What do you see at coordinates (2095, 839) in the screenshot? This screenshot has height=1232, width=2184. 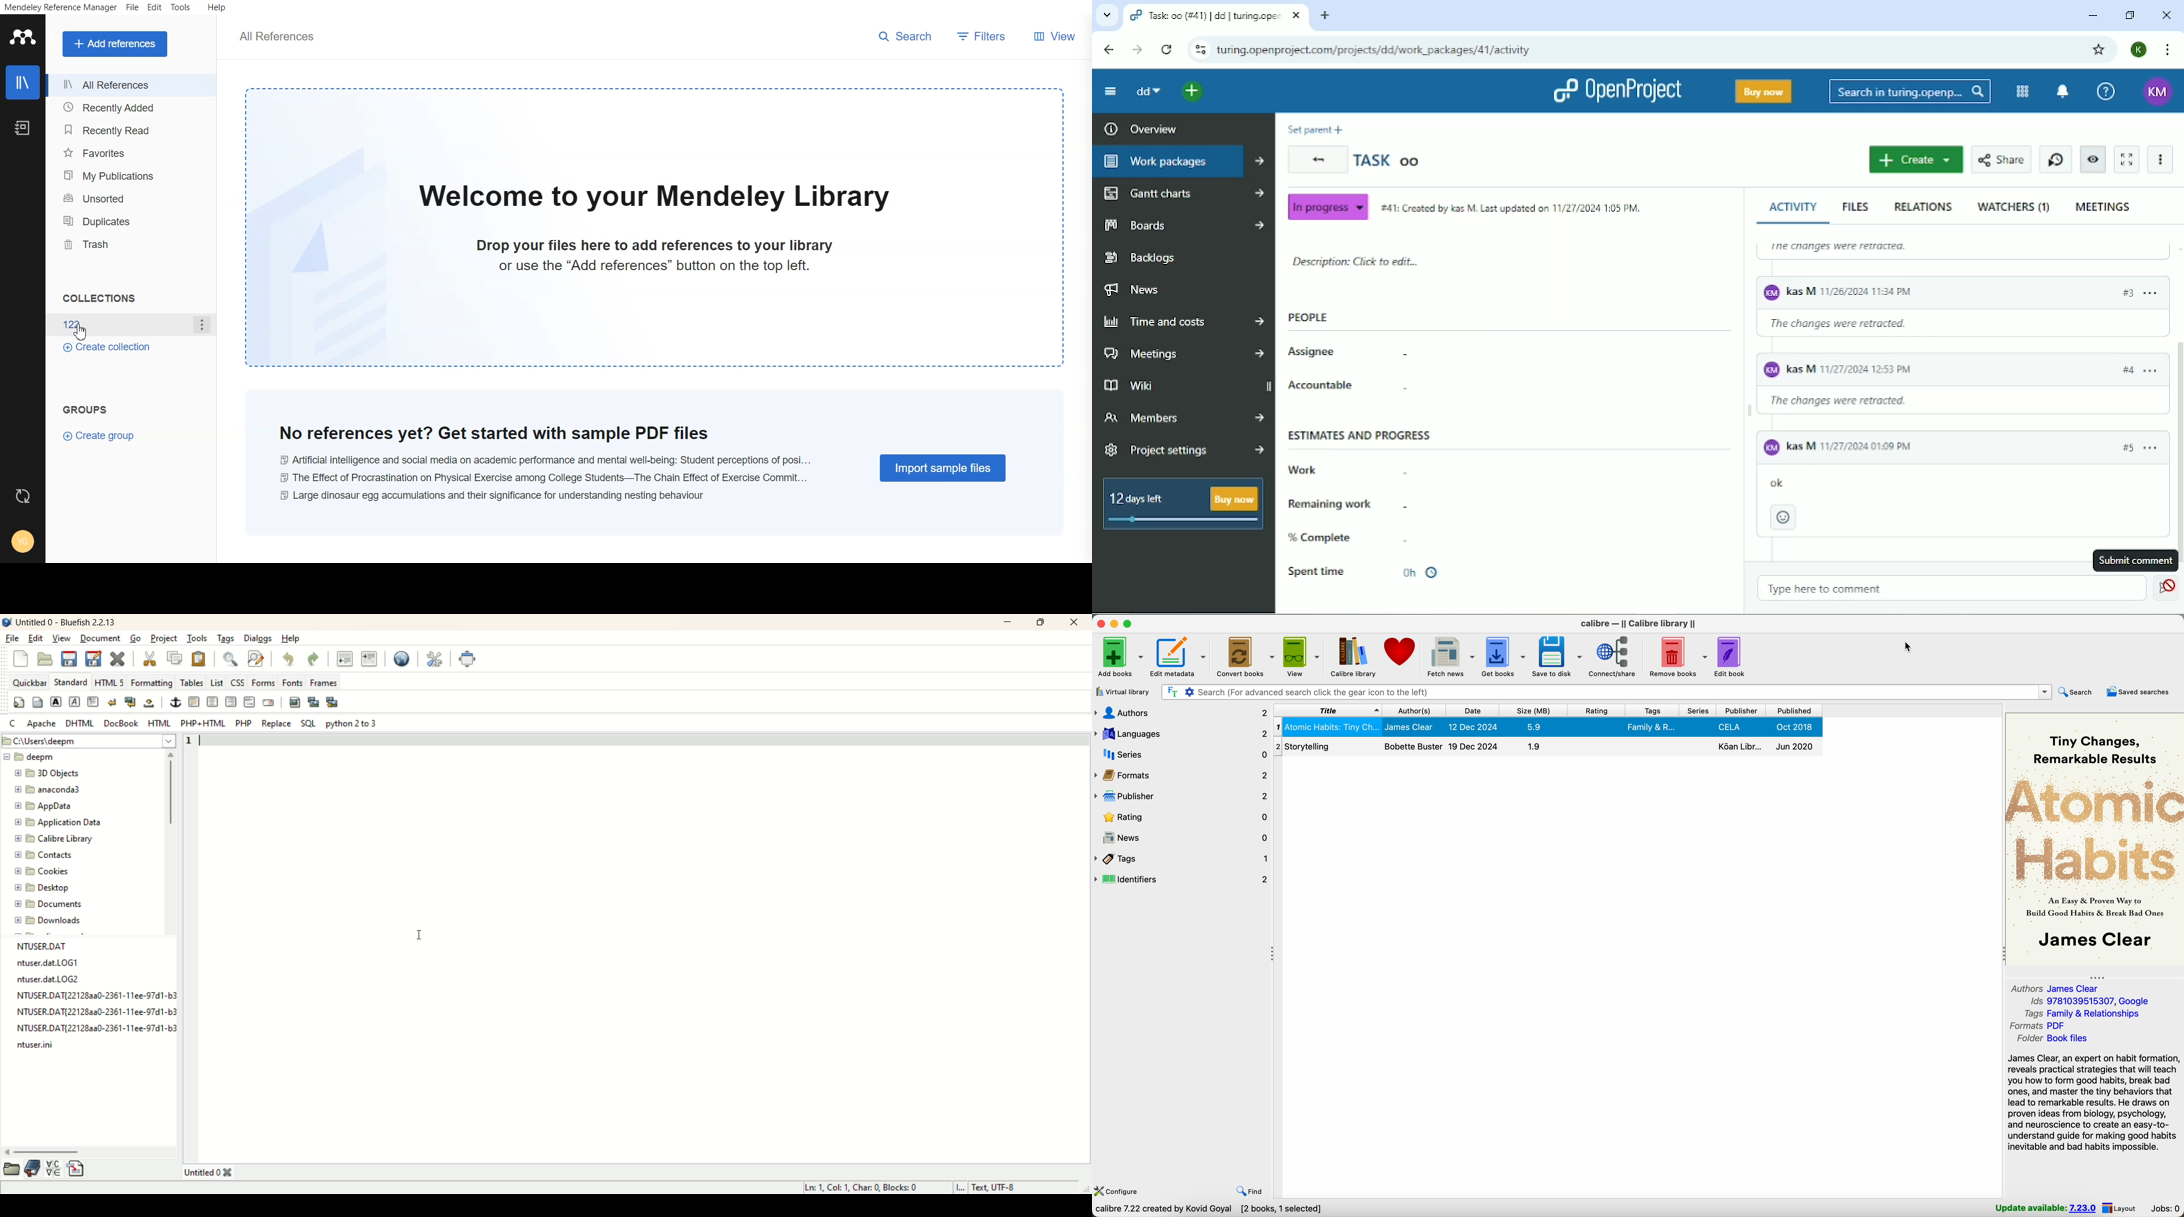 I see `book cover preview` at bounding box center [2095, 839].